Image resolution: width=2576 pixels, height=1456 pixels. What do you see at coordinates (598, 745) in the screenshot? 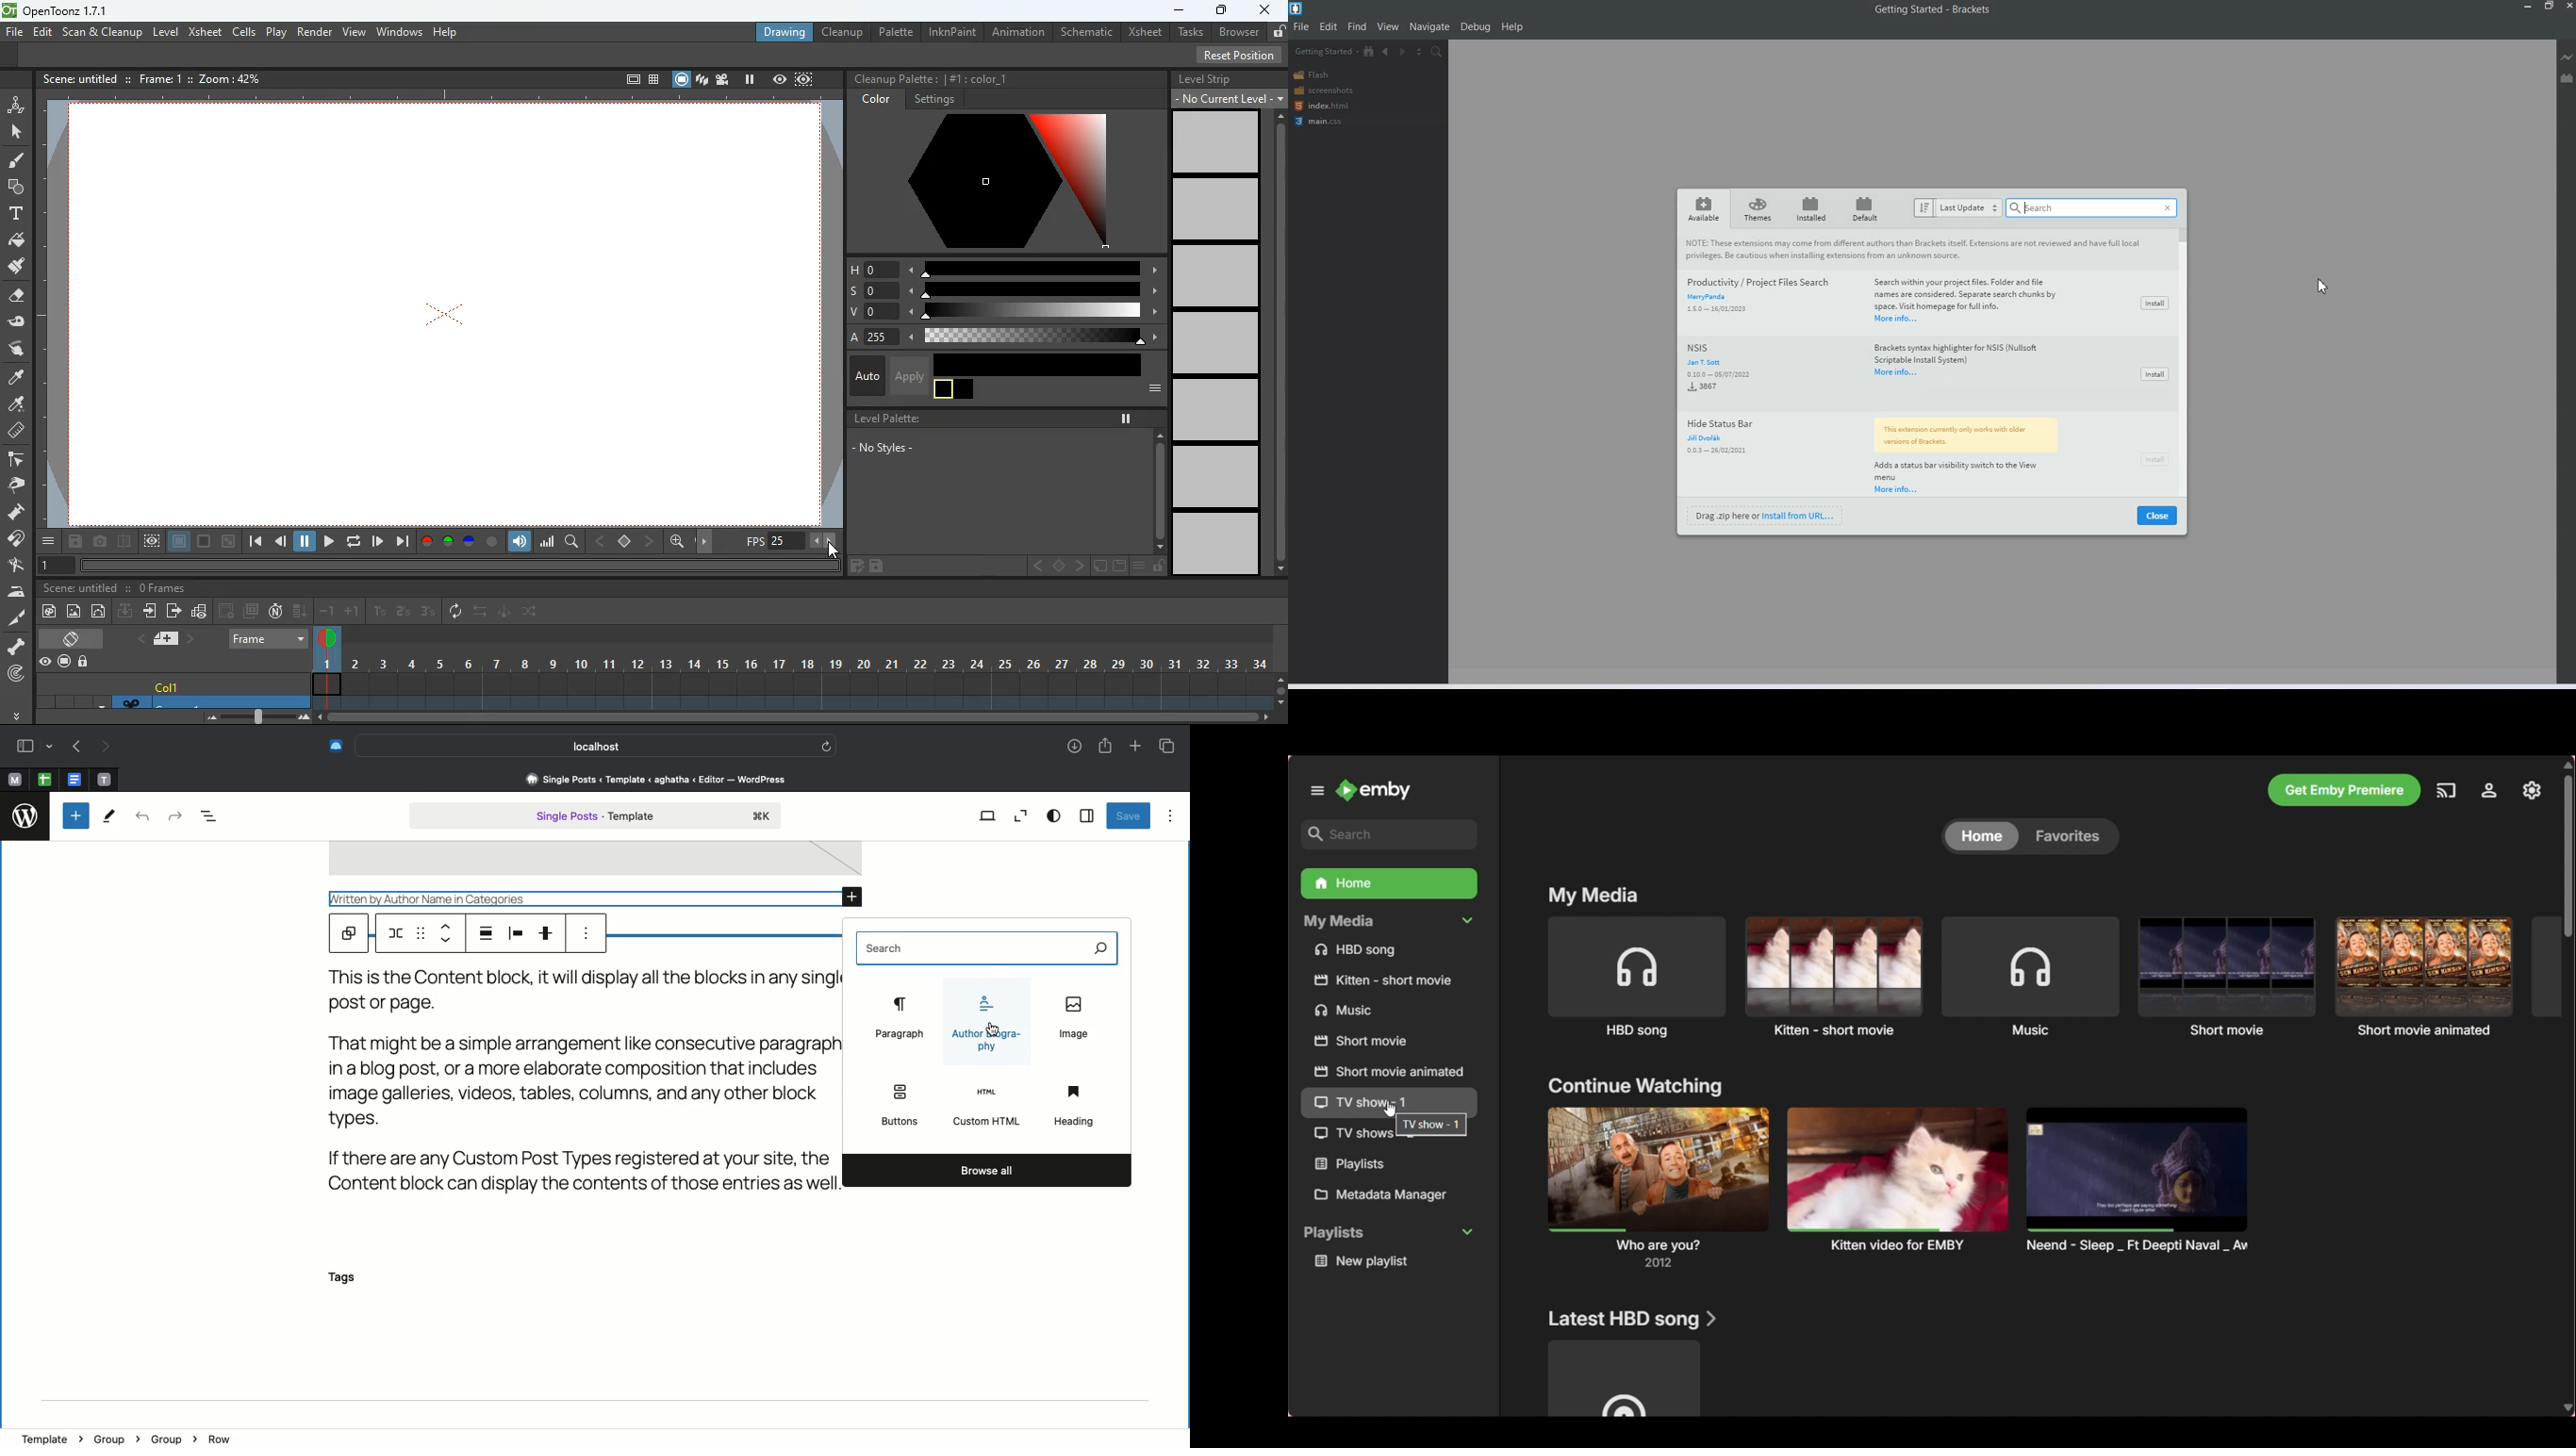
I see `Search bar` at bounding box center [598, 745].